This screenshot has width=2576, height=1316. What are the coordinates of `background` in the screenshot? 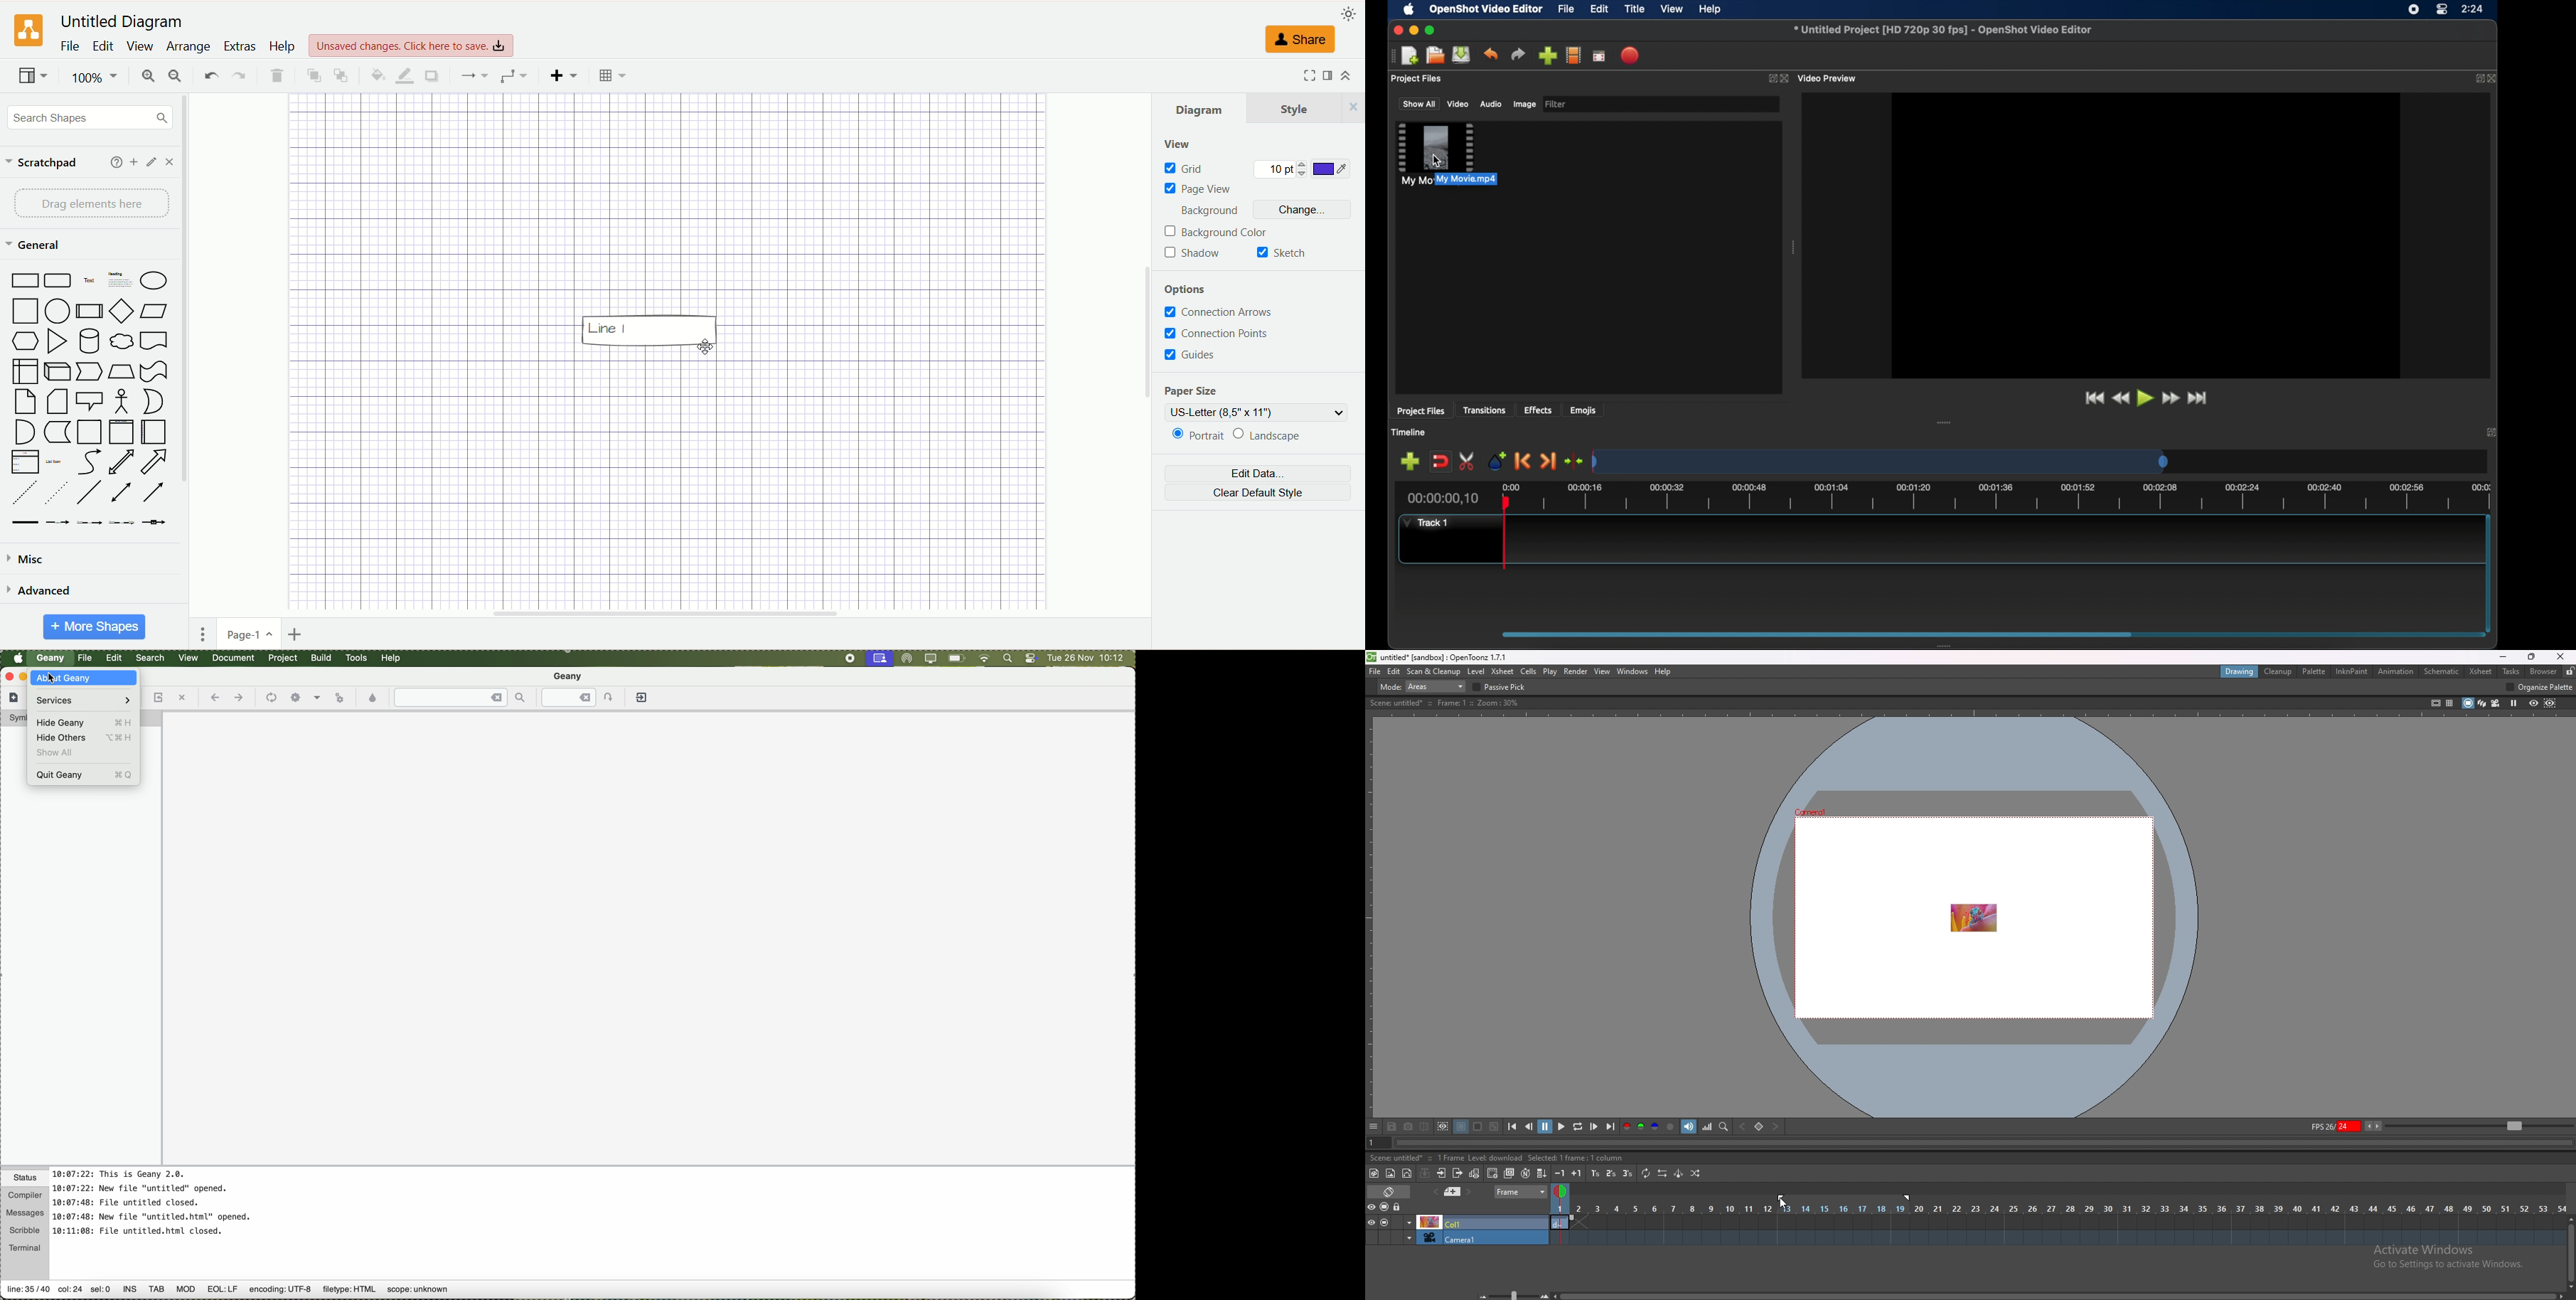 It's located at (1209, 212).